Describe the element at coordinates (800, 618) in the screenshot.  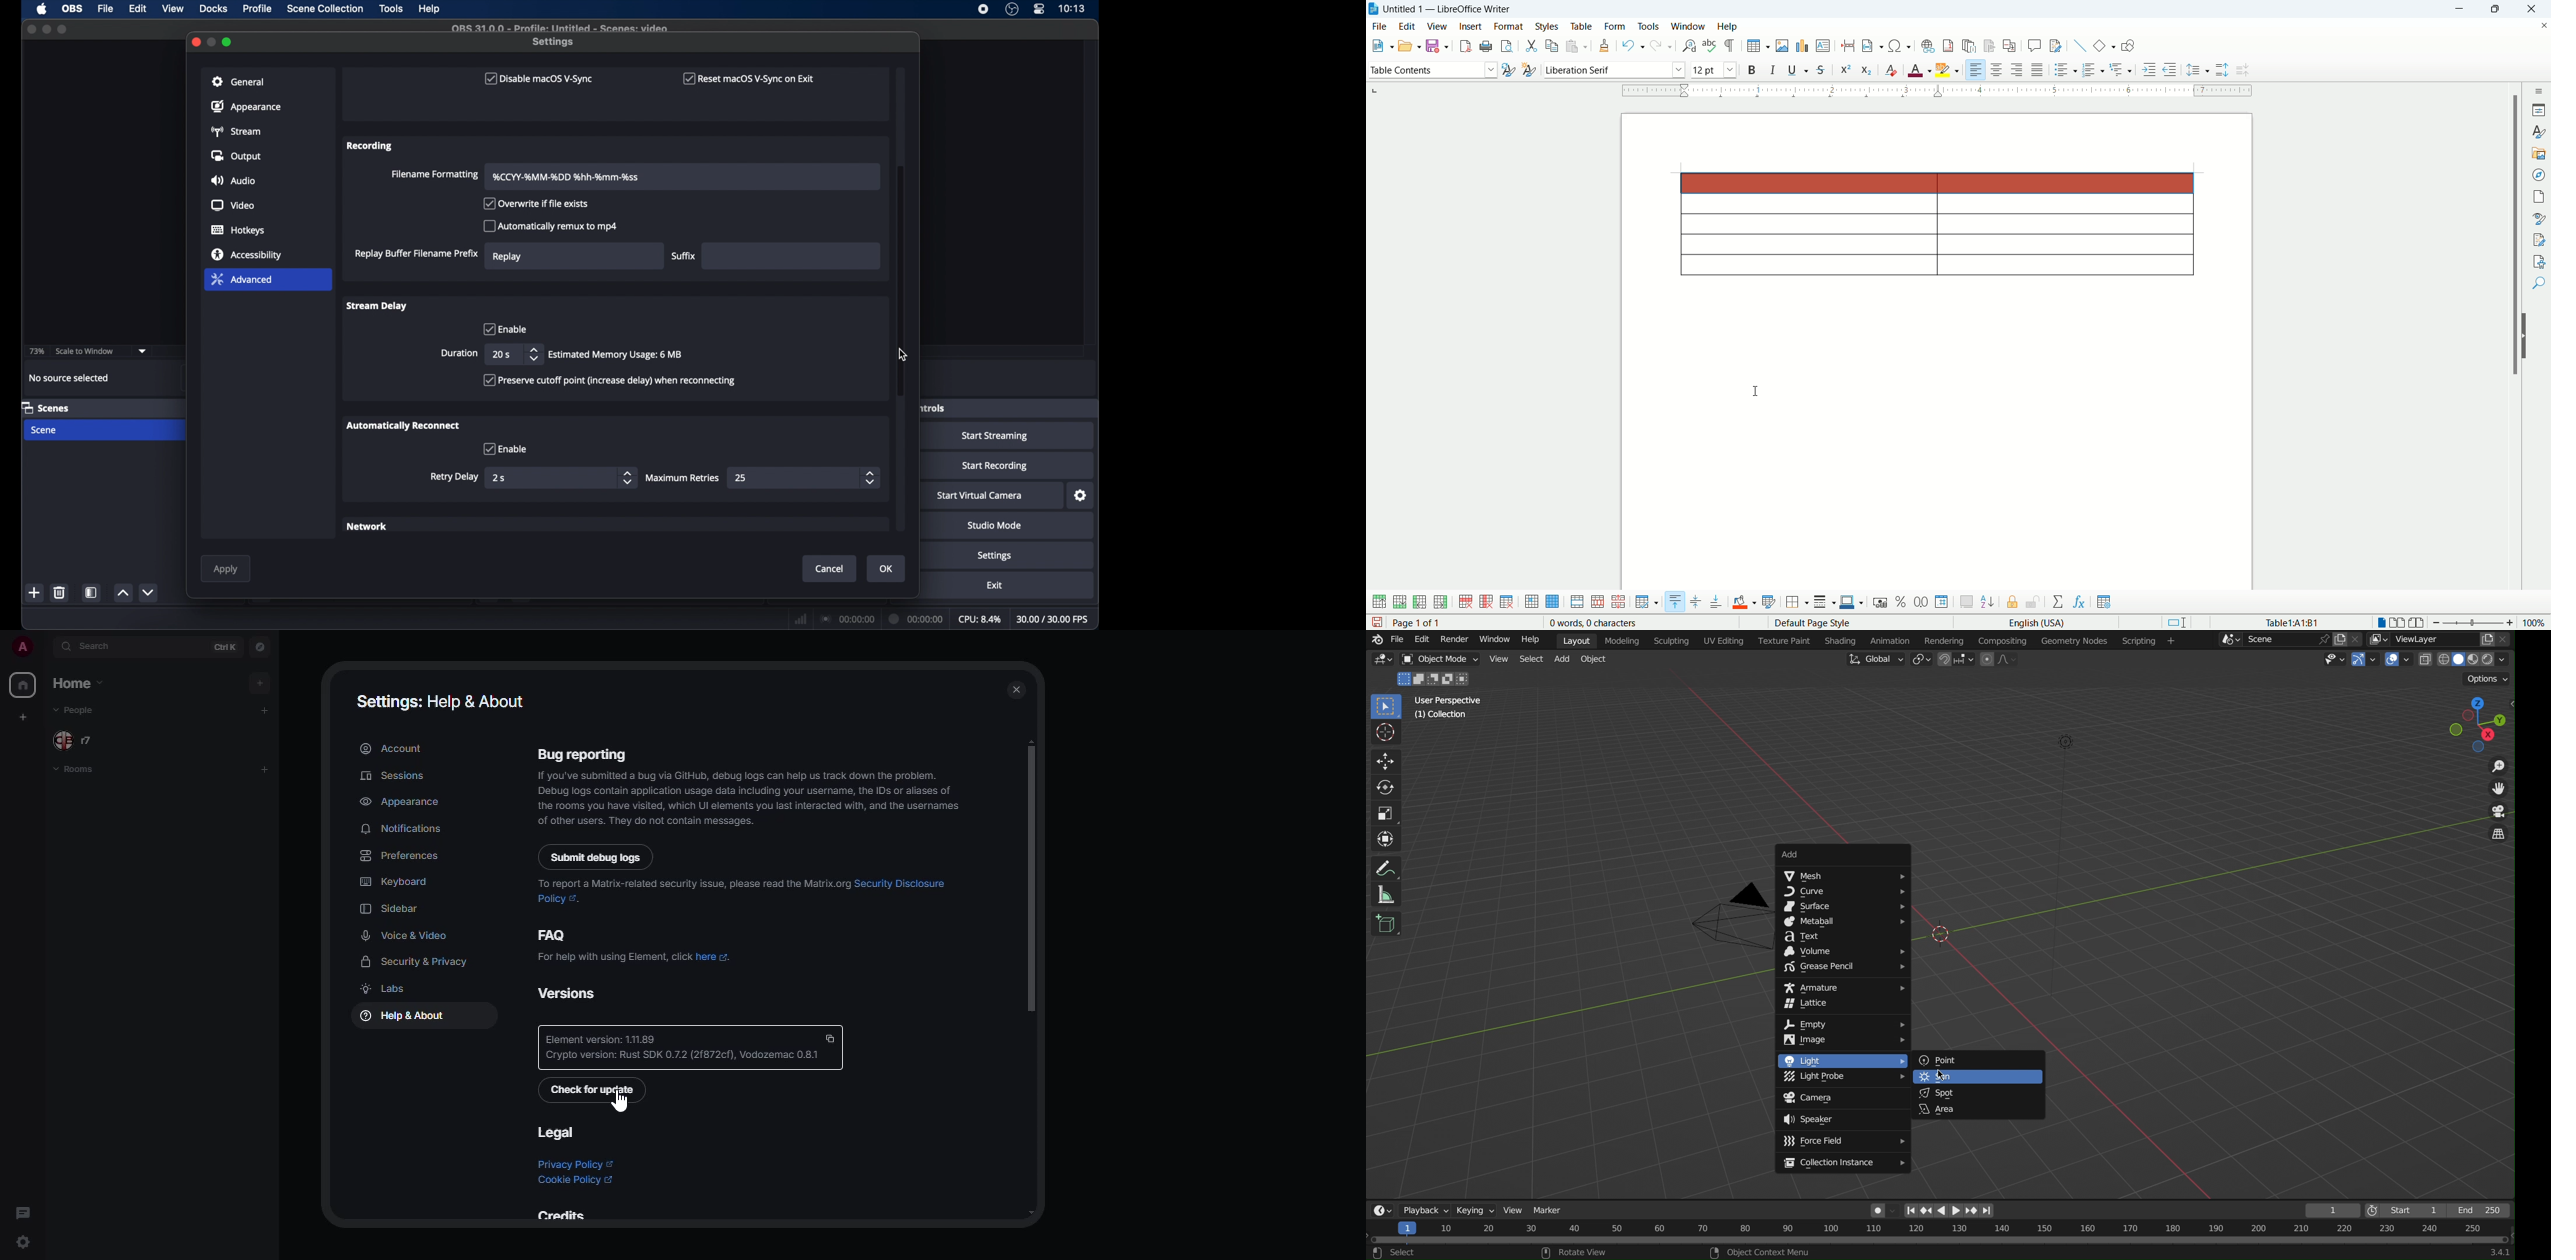
I see `network` at that location.